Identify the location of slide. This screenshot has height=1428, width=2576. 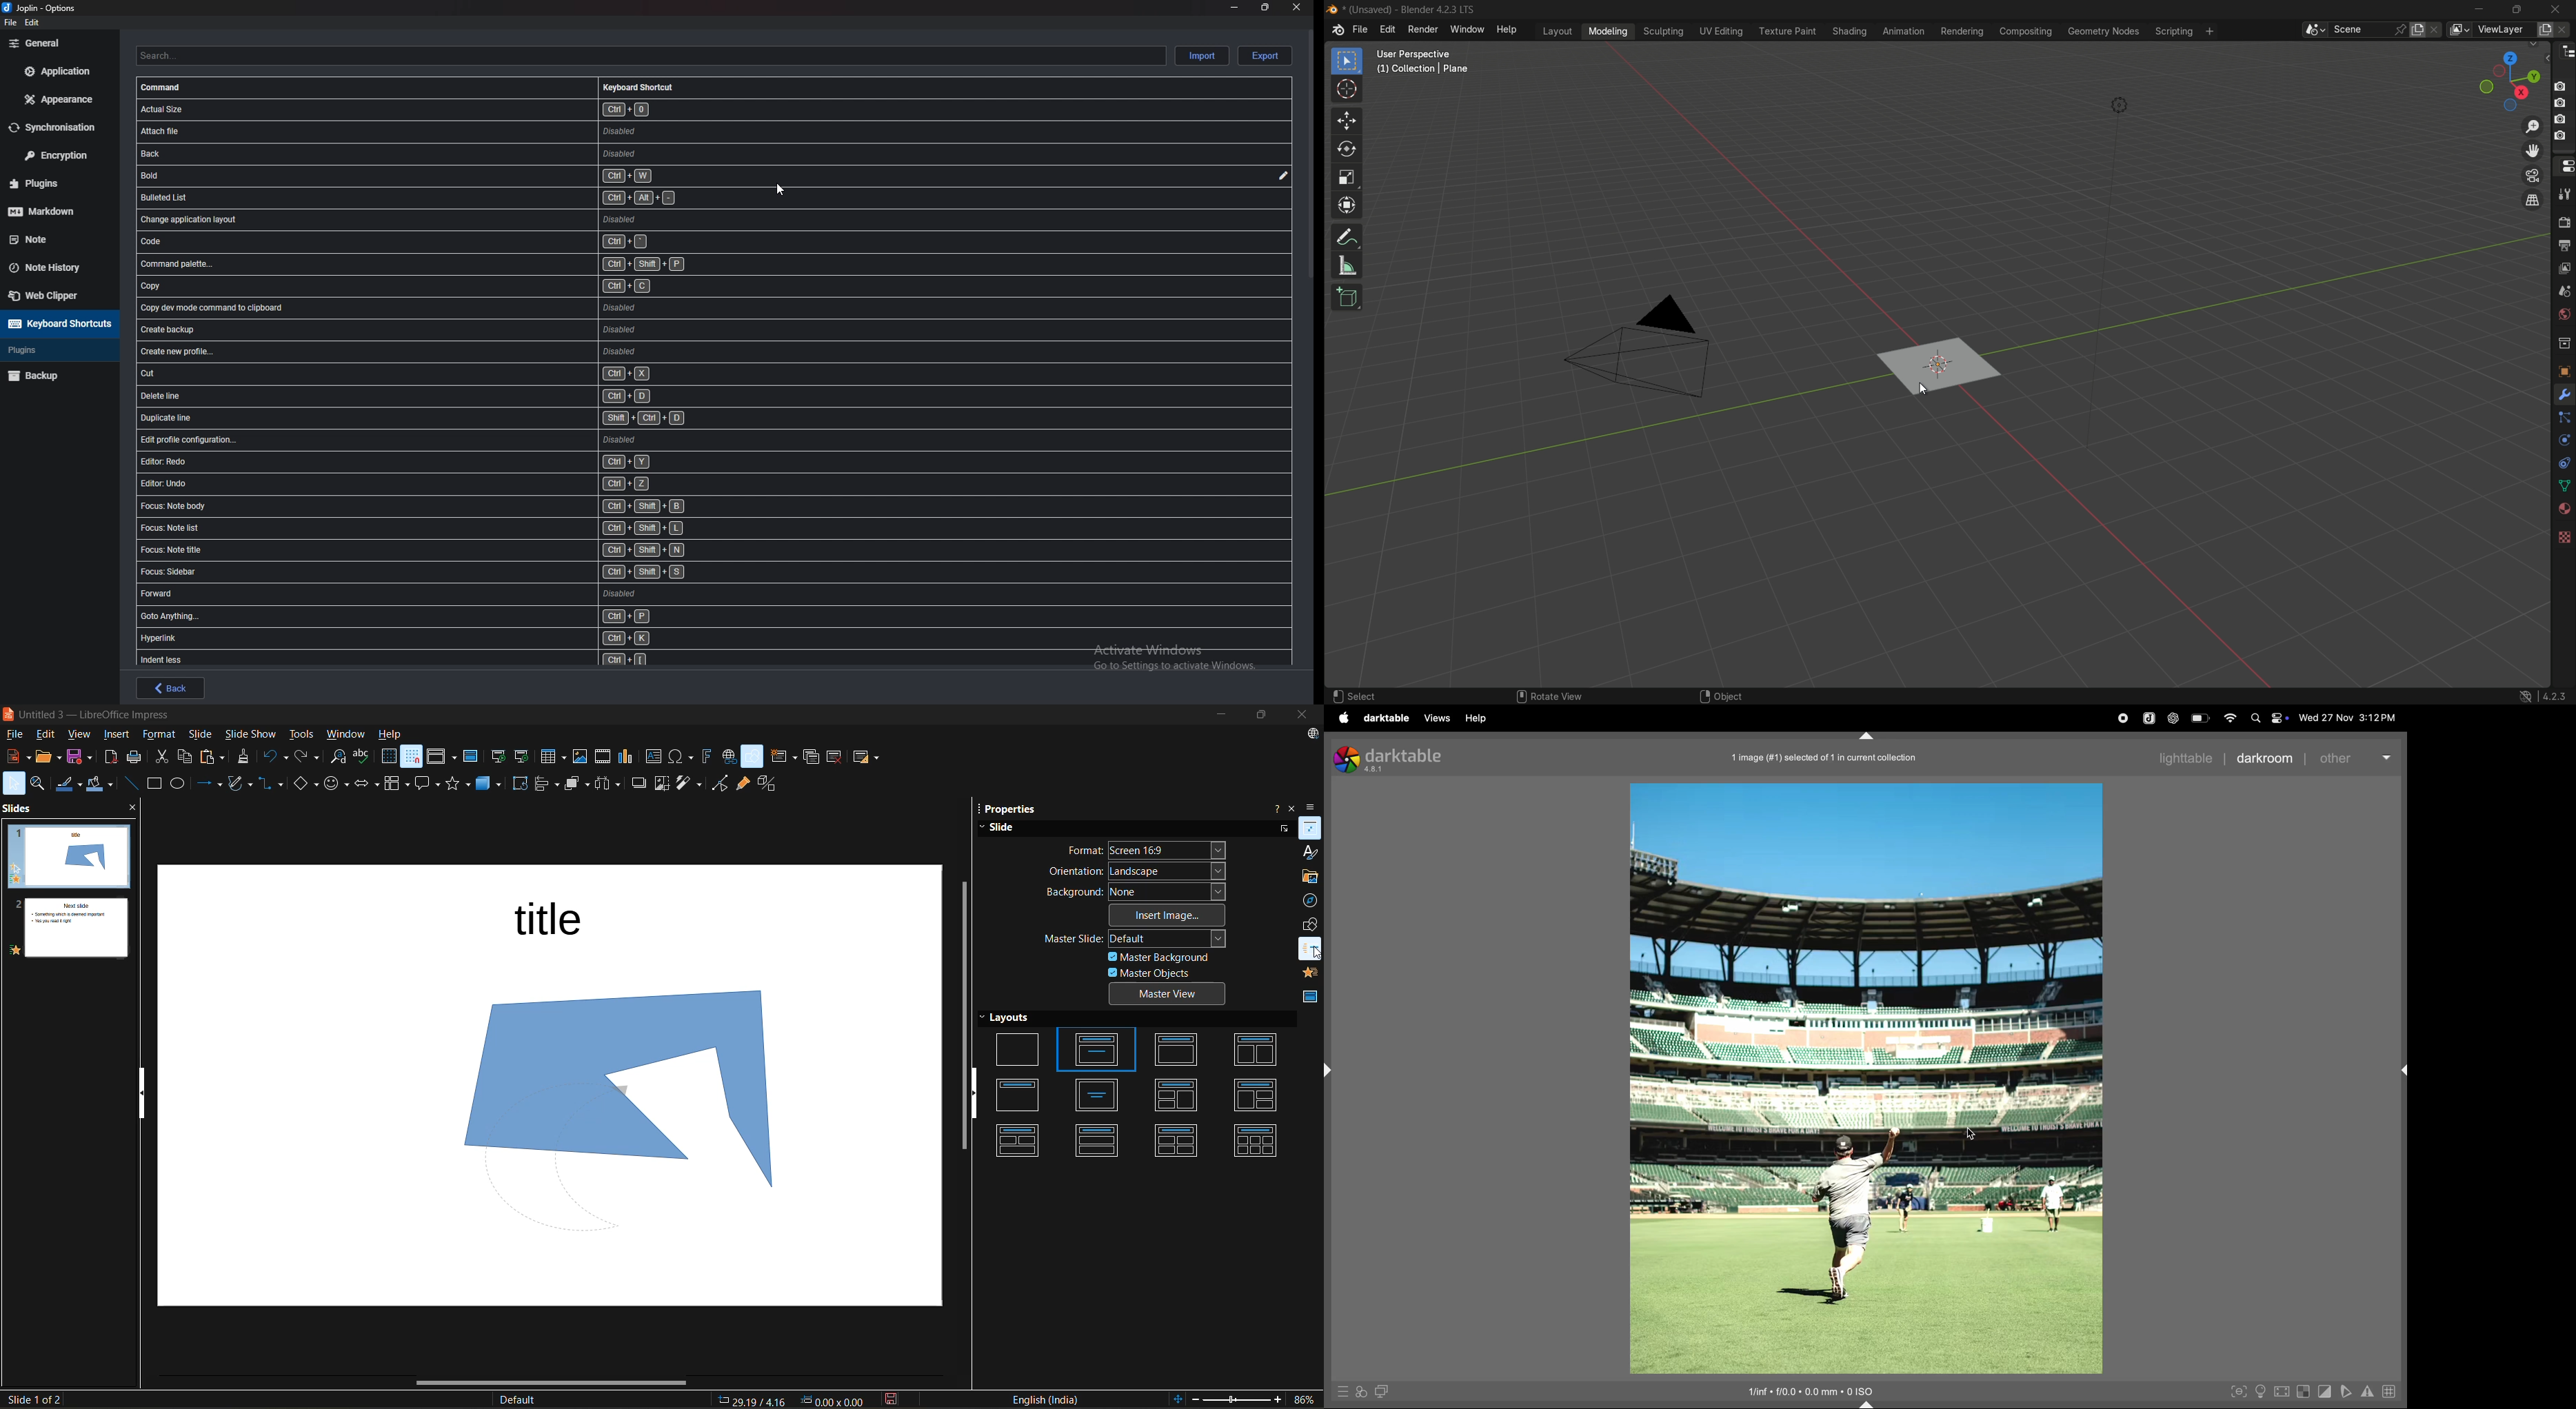
(202, 734).